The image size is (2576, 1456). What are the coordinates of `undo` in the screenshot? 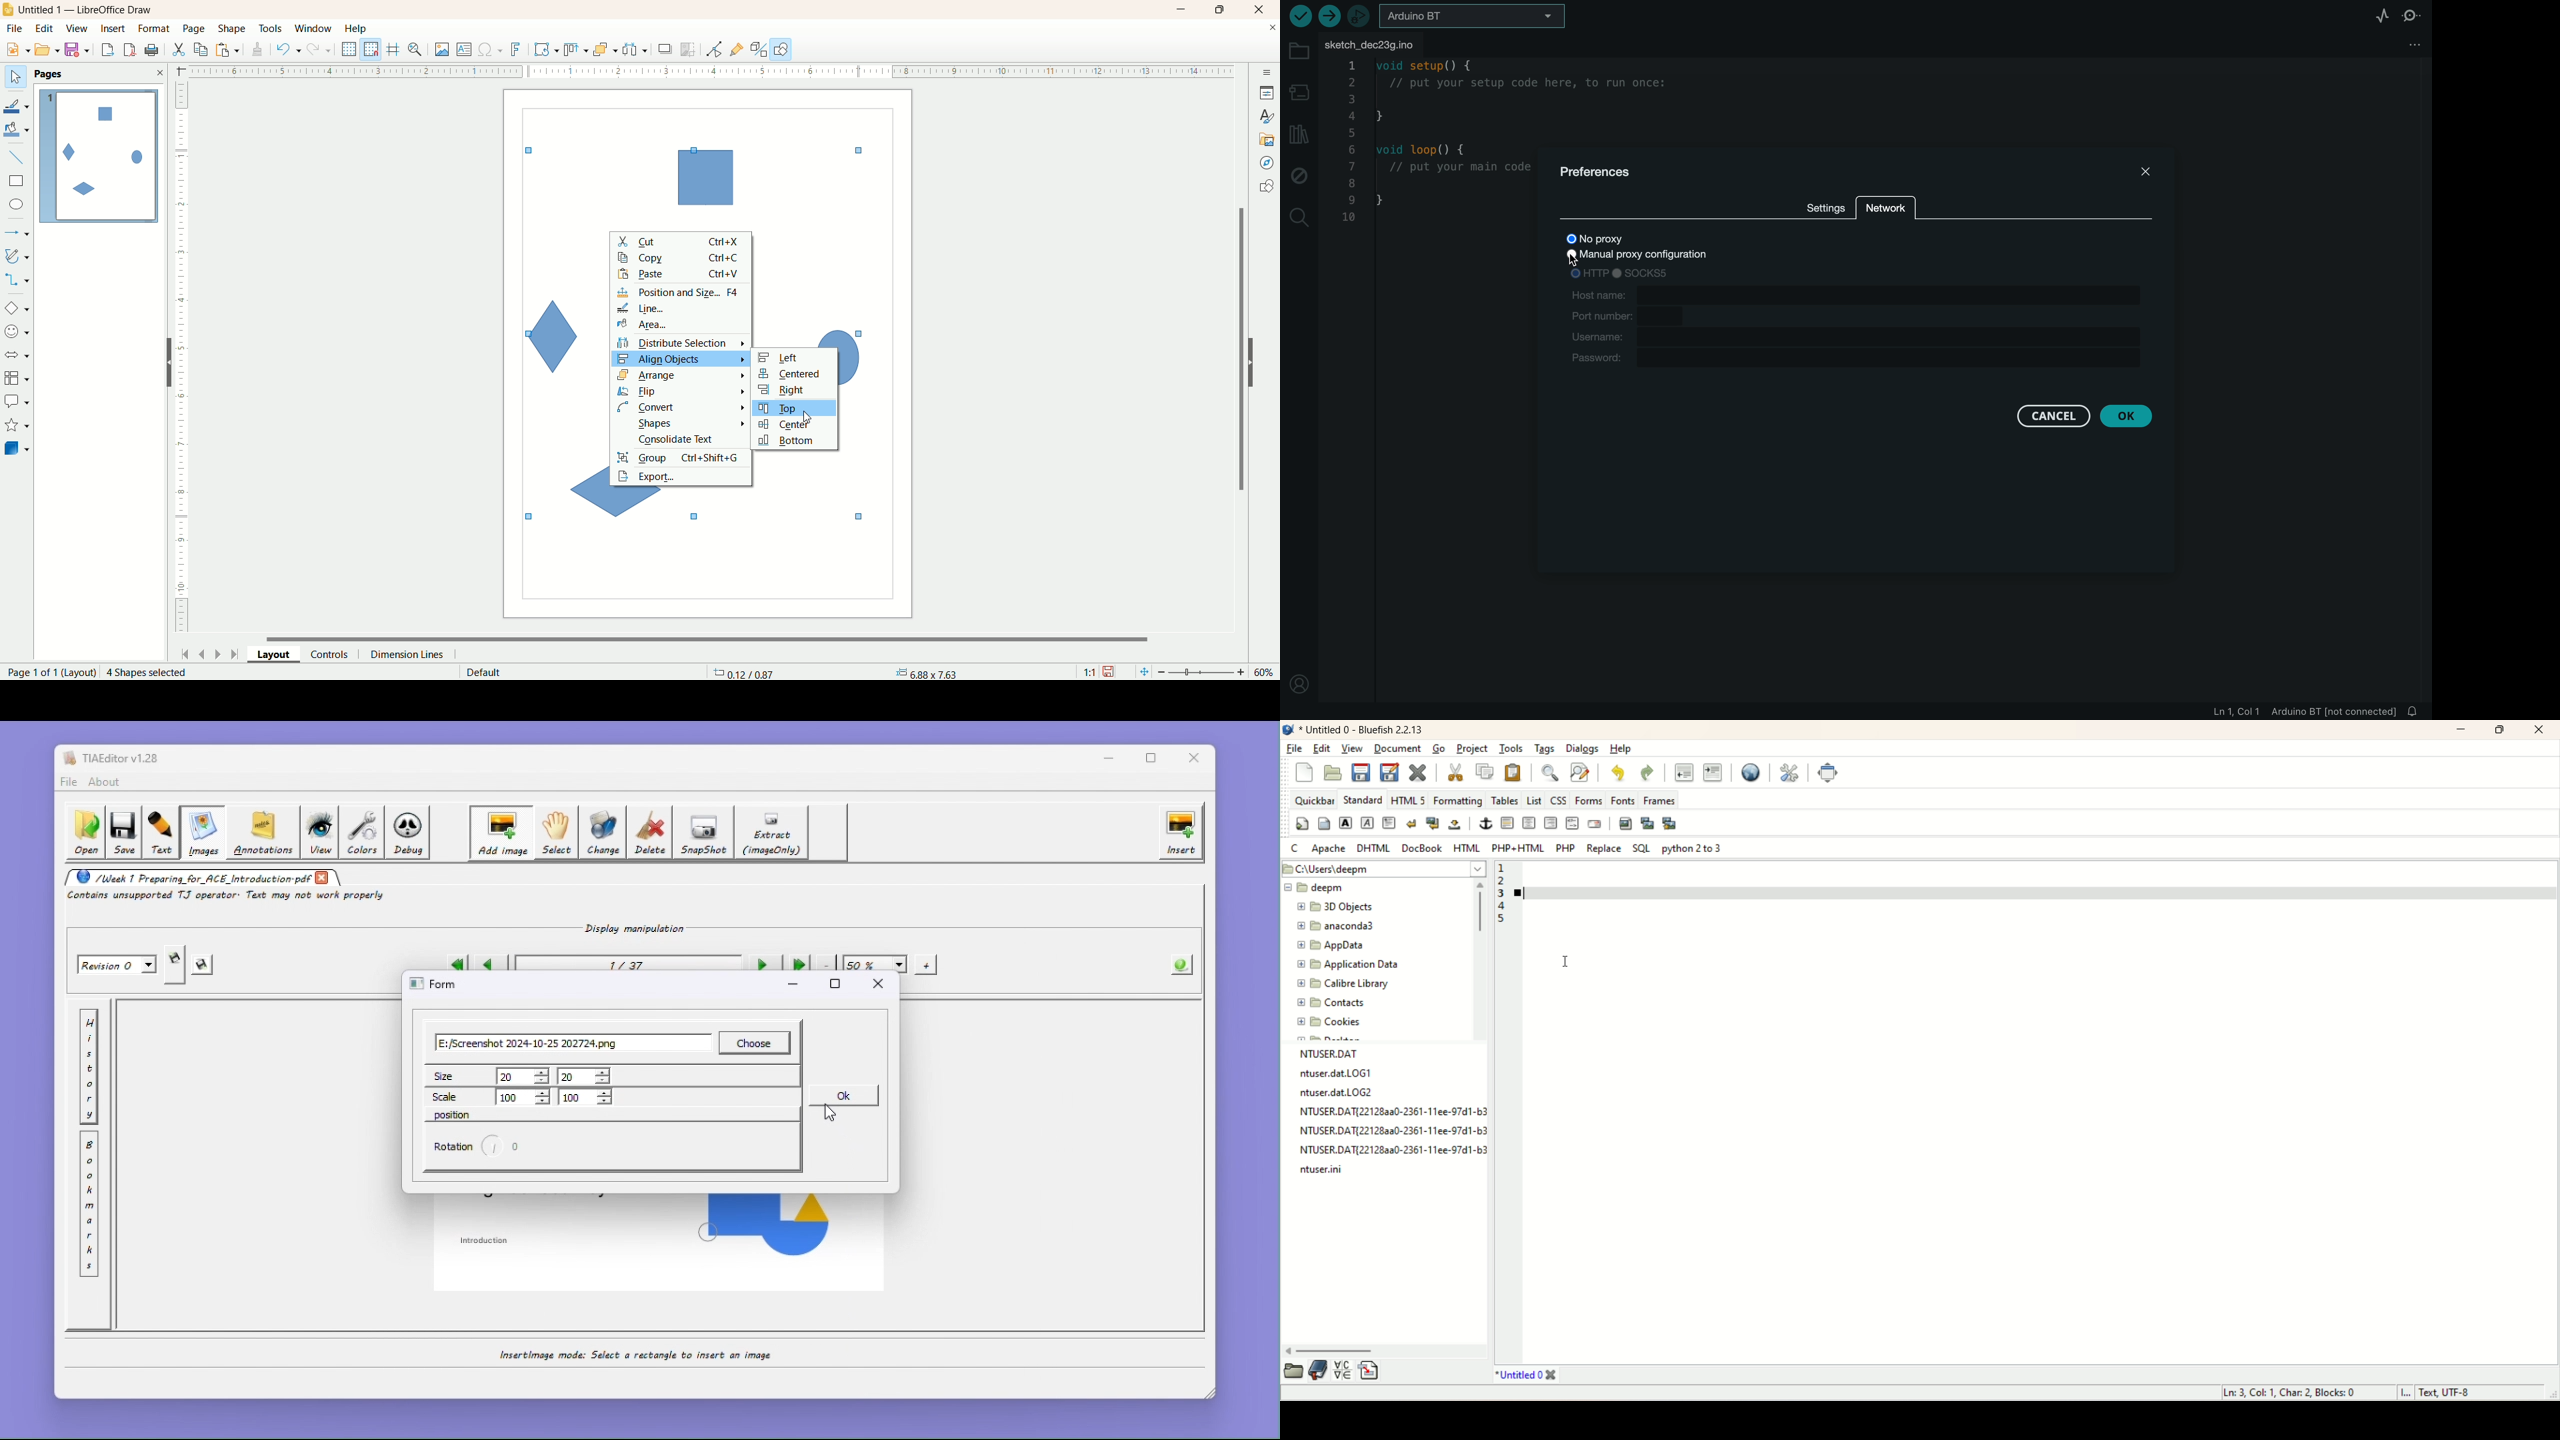 It's located at (289, 49).